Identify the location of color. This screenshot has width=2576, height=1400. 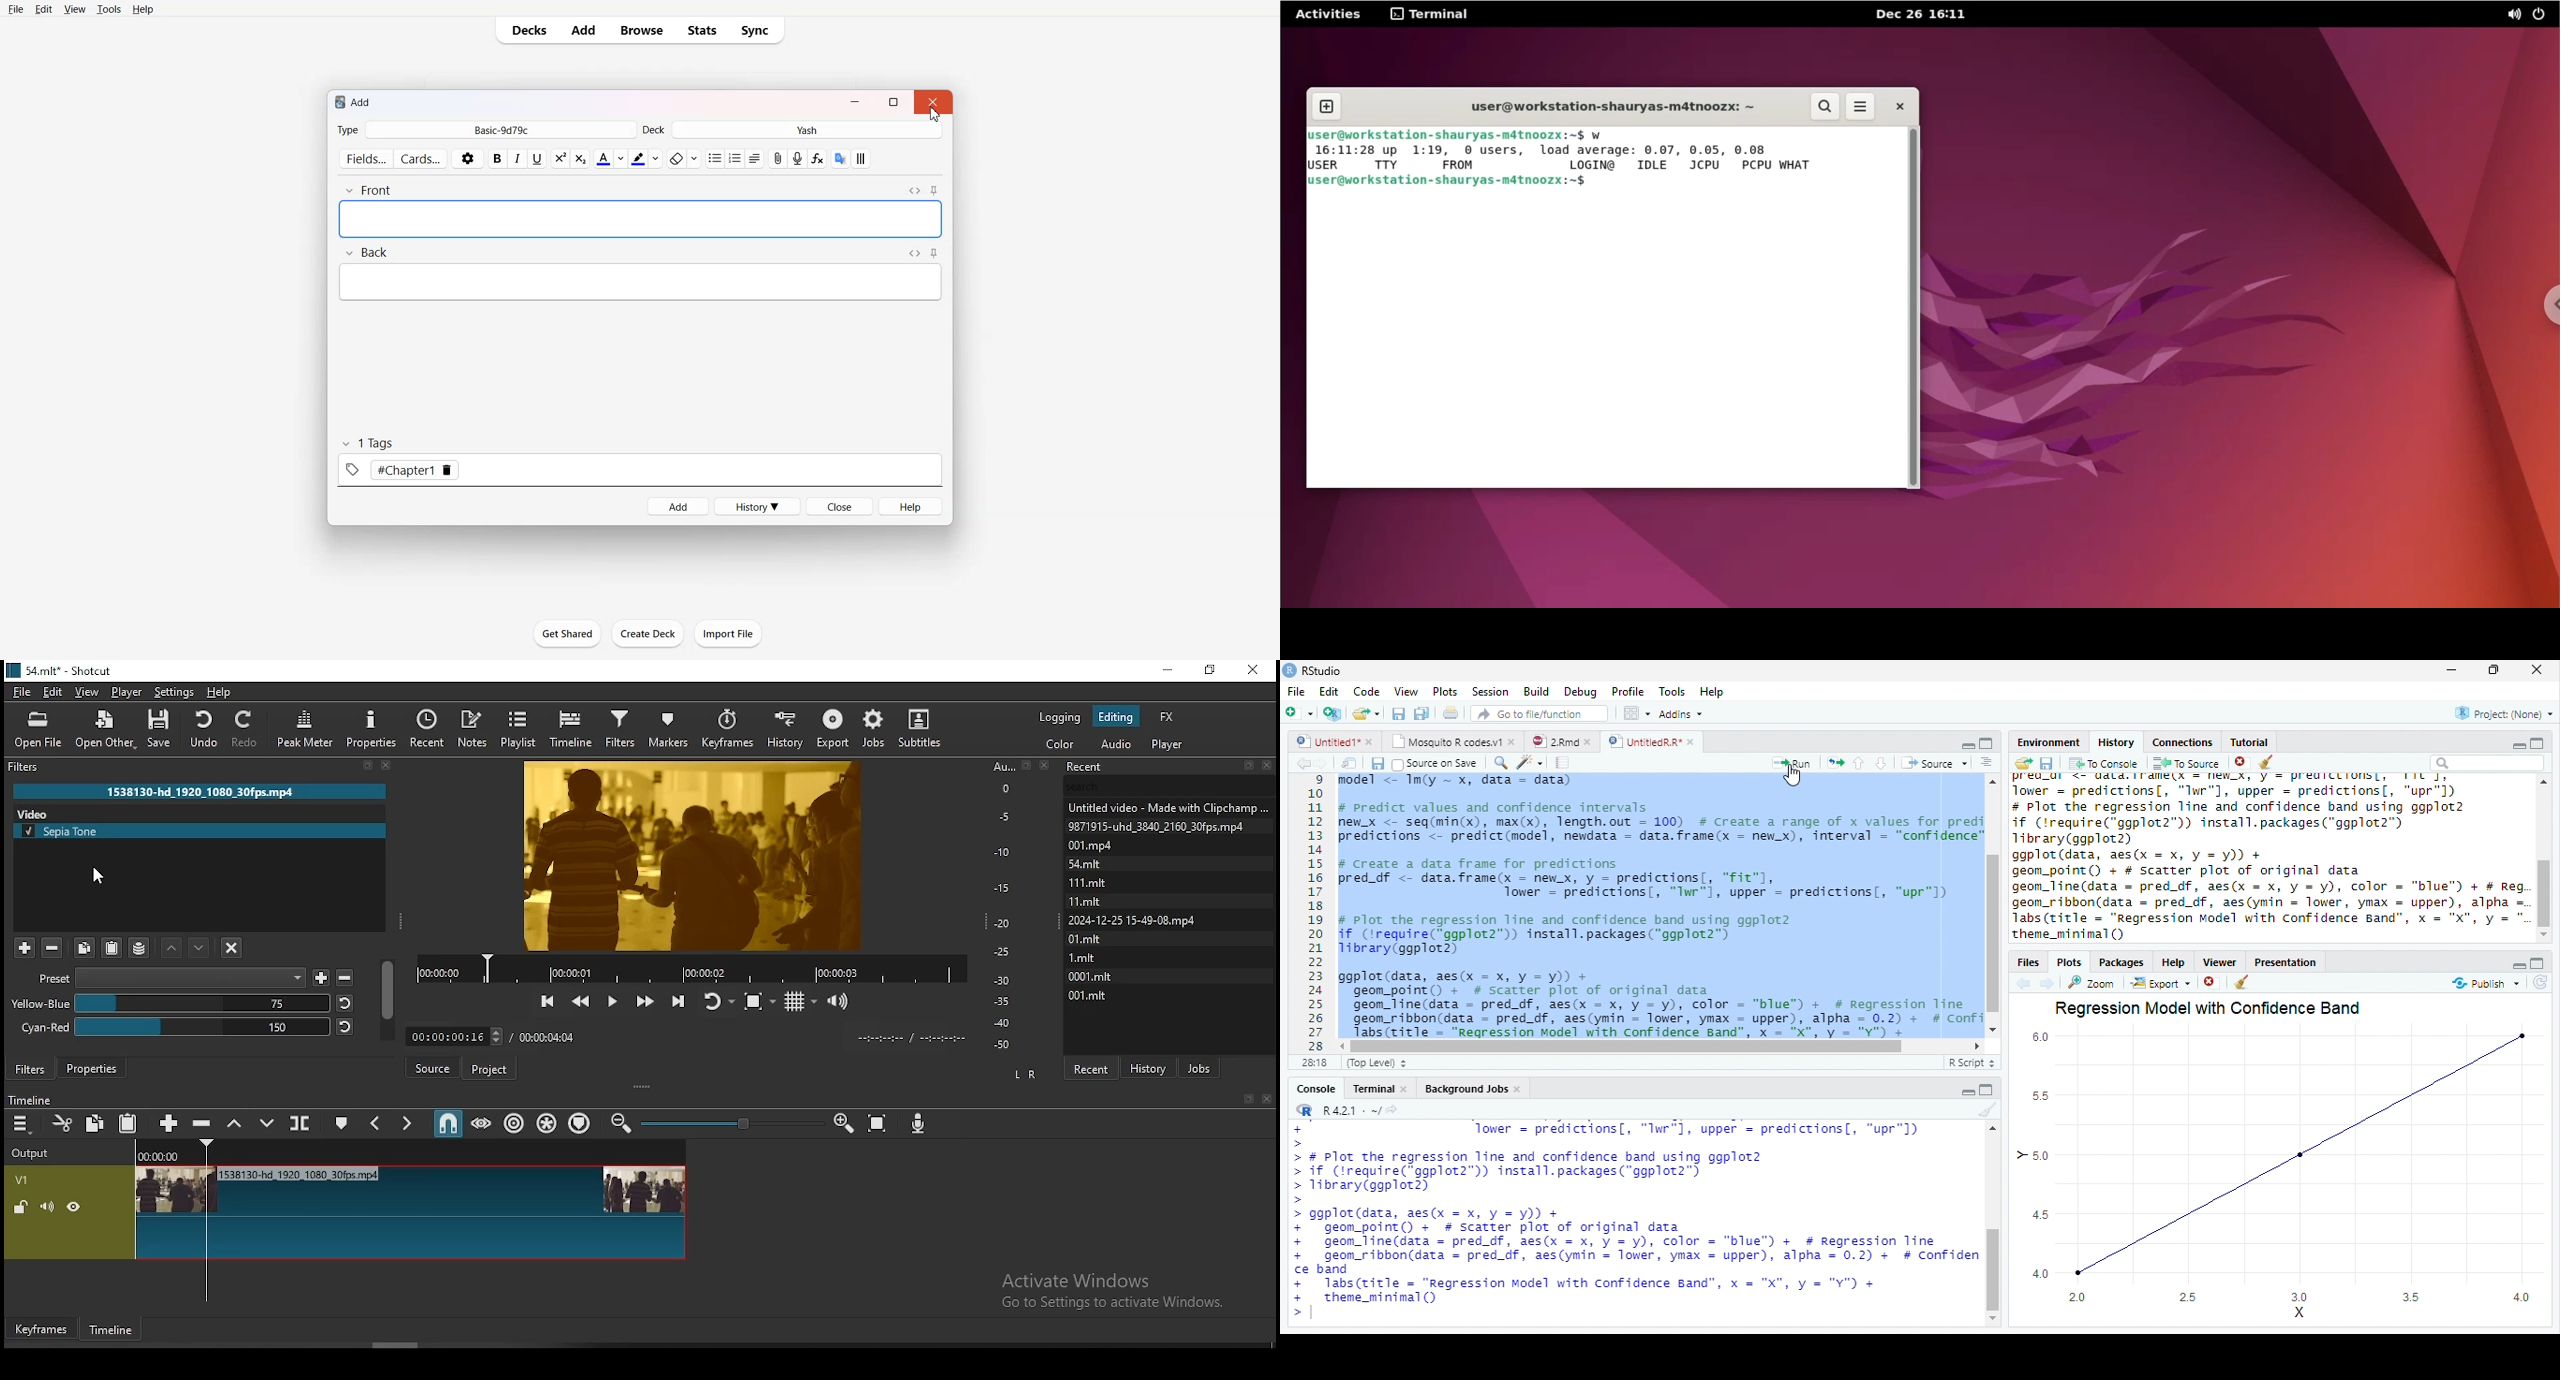
(1059, 743).